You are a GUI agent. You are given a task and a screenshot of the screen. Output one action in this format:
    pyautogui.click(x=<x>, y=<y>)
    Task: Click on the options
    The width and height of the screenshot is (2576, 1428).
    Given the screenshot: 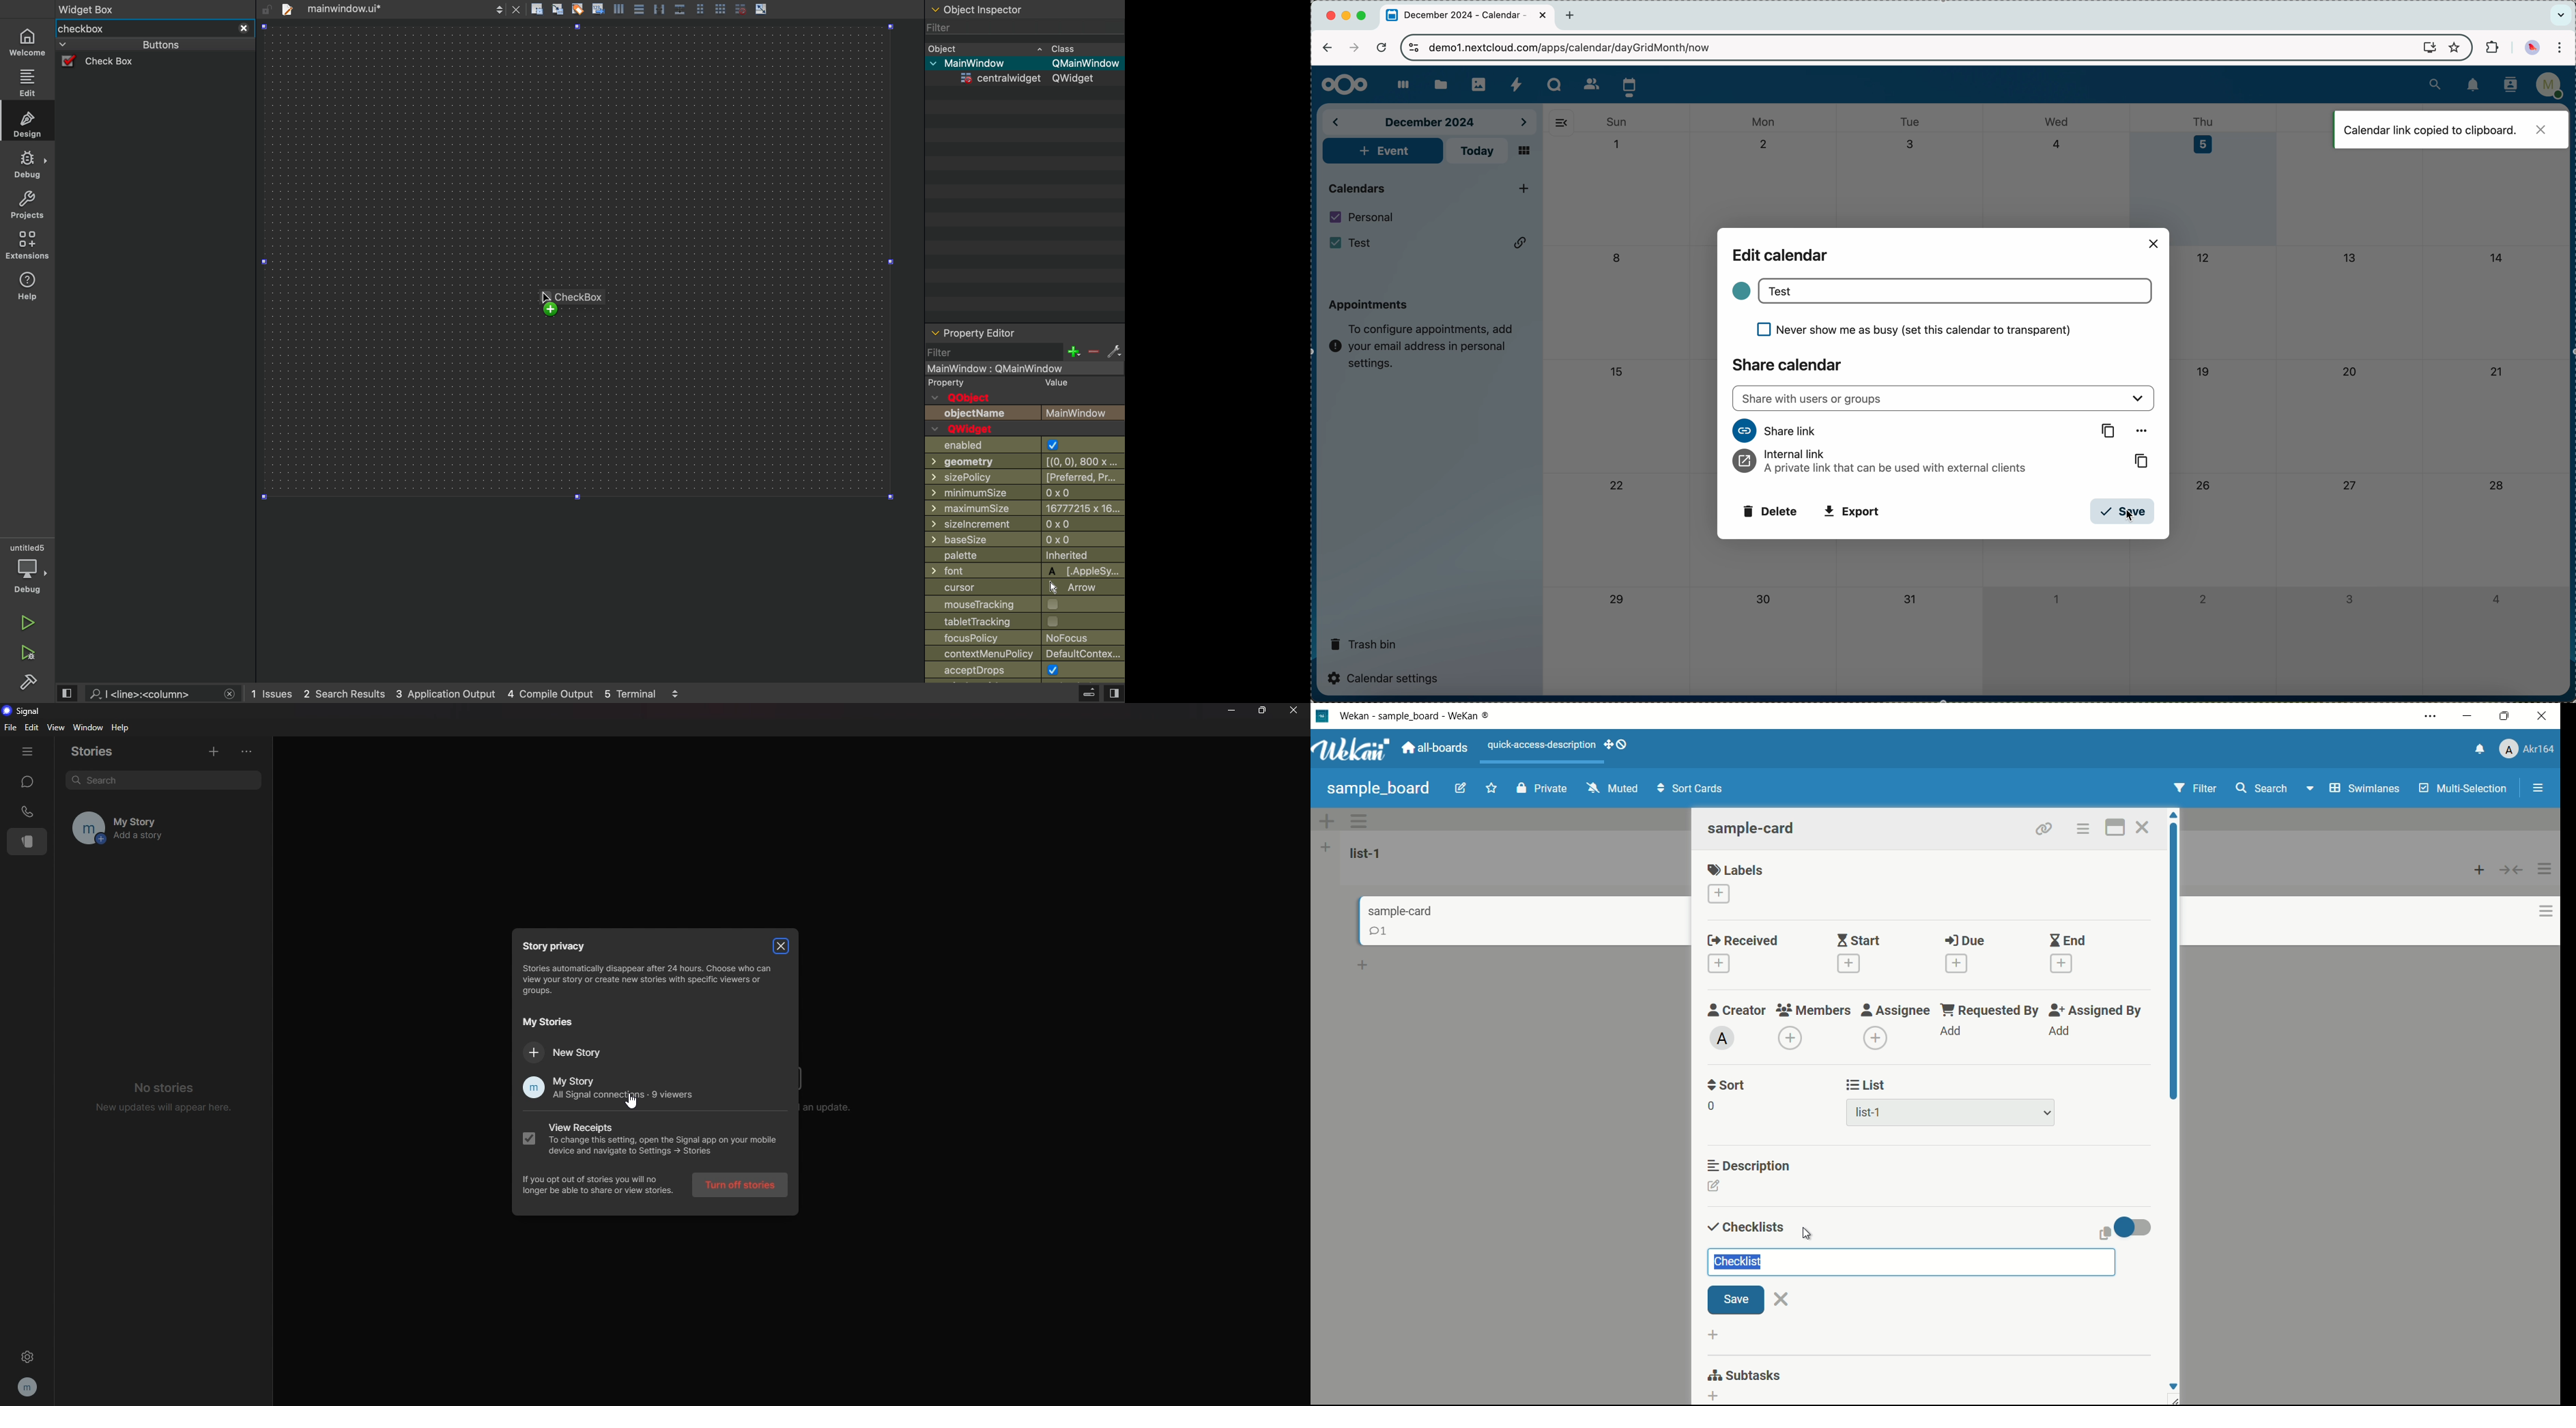 What is the action you would take?
    pyautogui.click(x=251, y=751)
    